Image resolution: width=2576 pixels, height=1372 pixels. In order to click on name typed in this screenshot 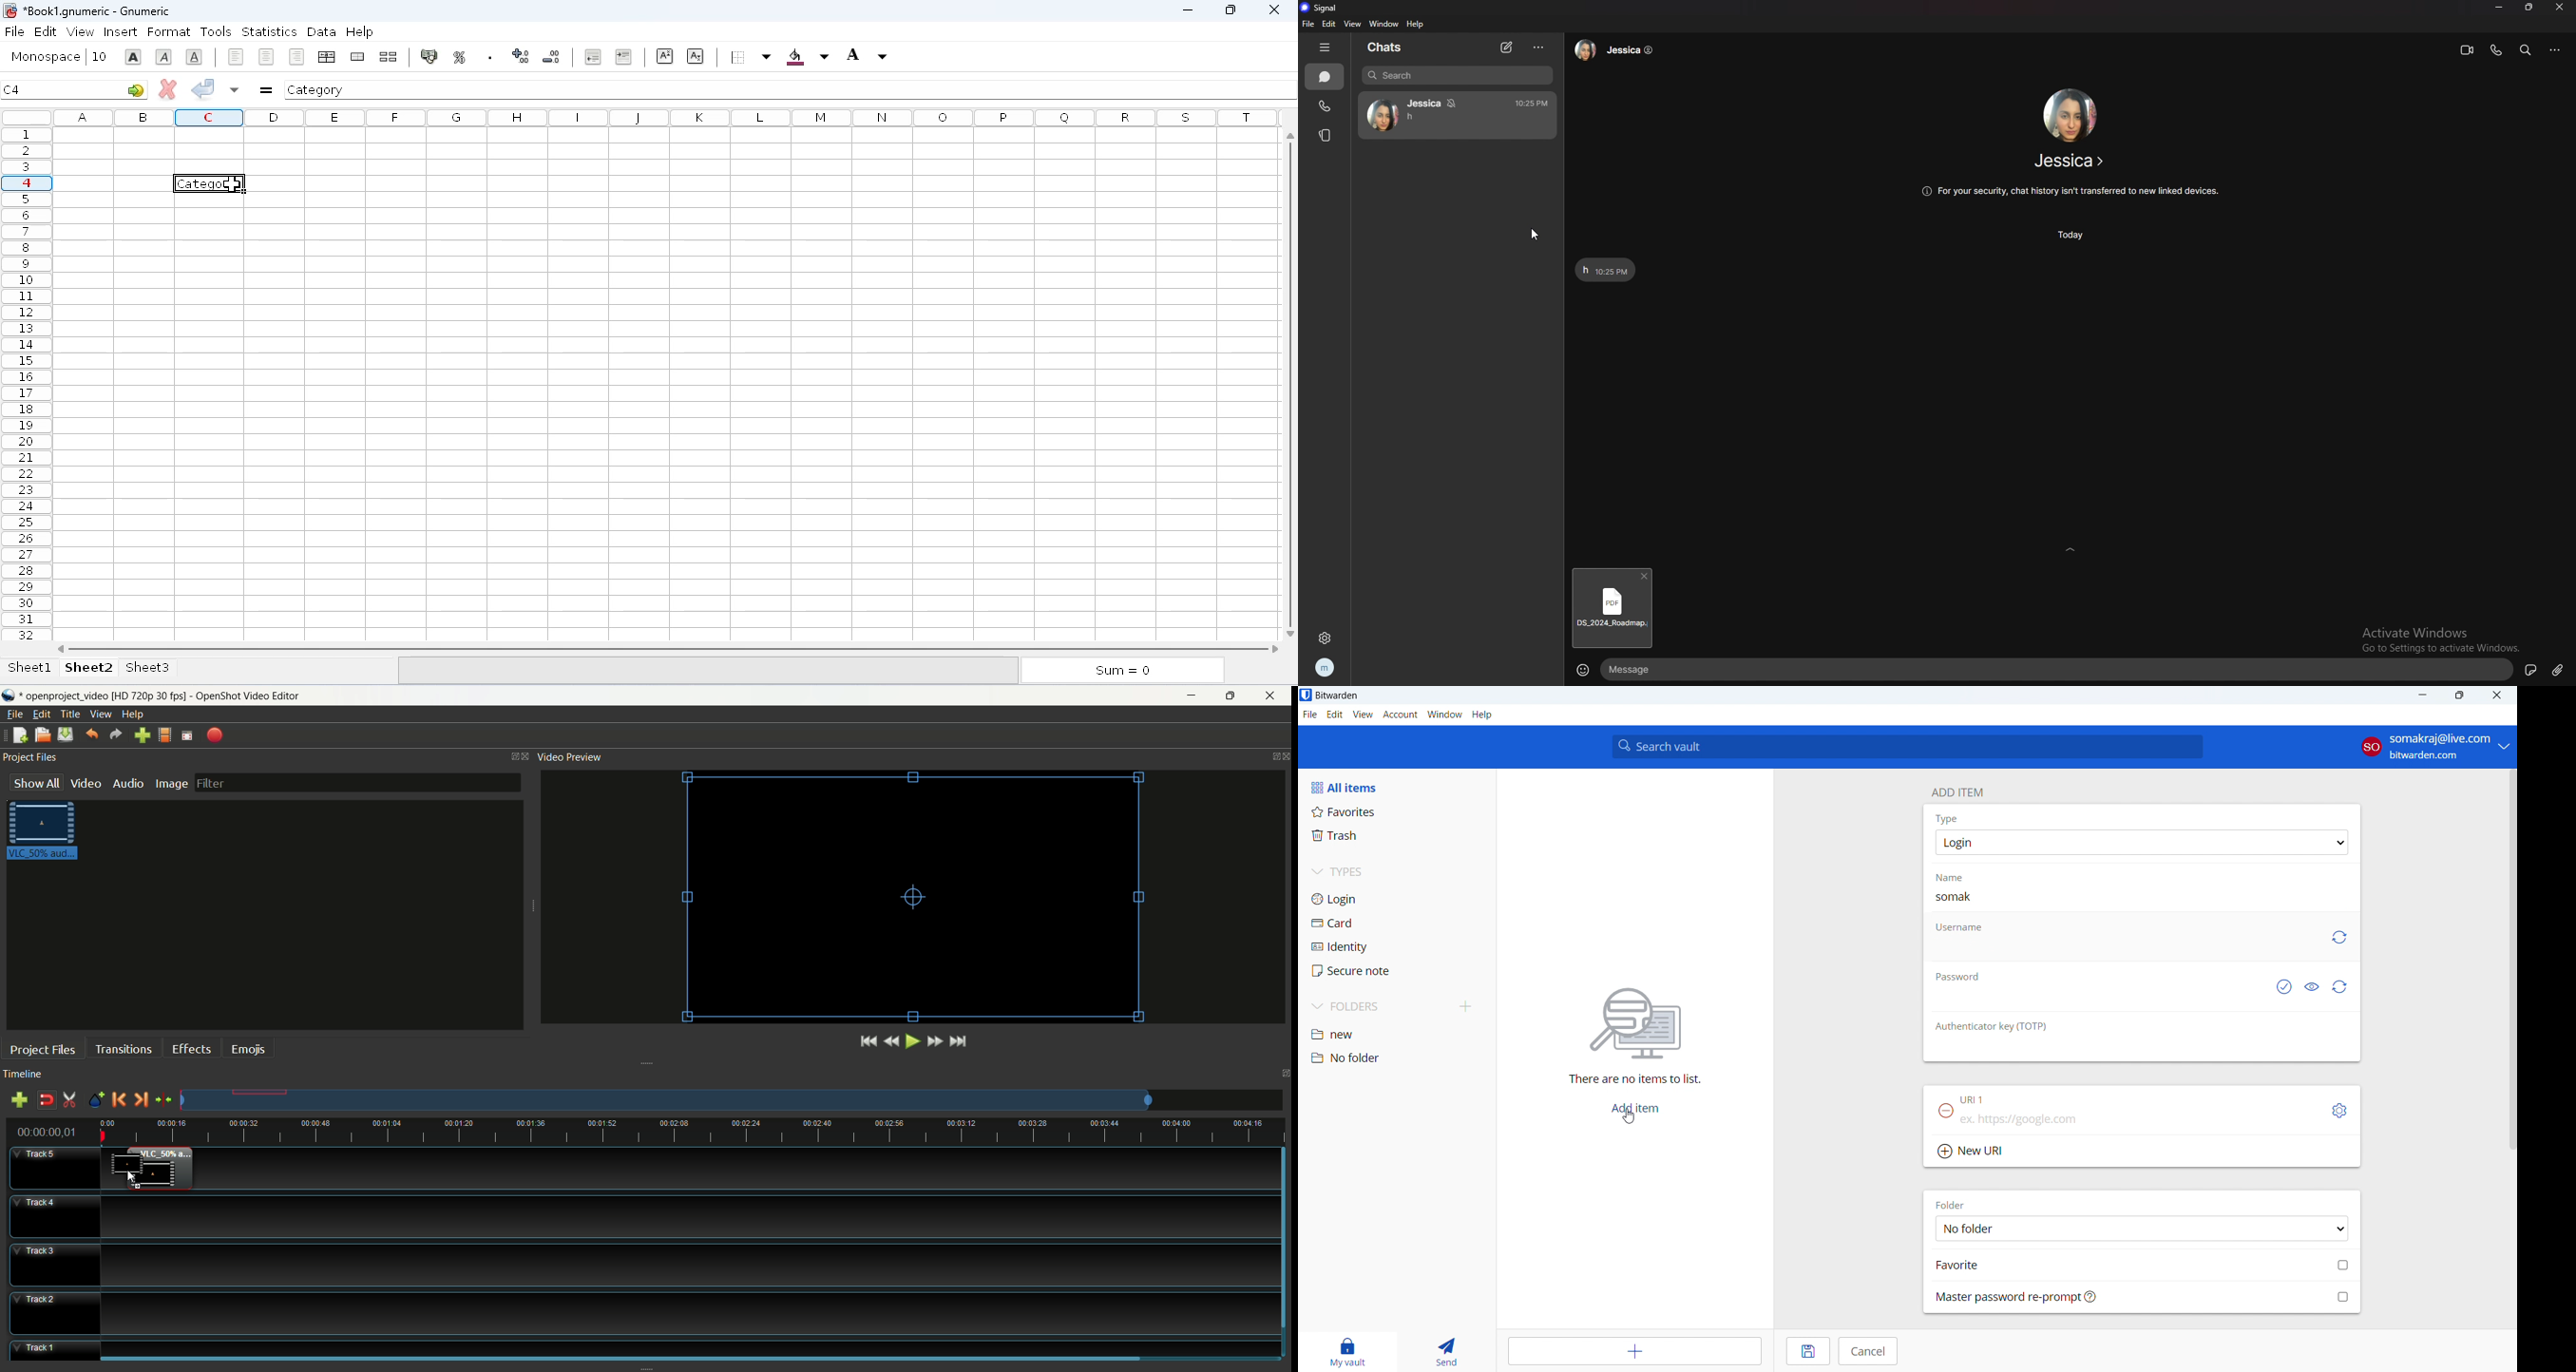, I will do `click(1955, 896)`.